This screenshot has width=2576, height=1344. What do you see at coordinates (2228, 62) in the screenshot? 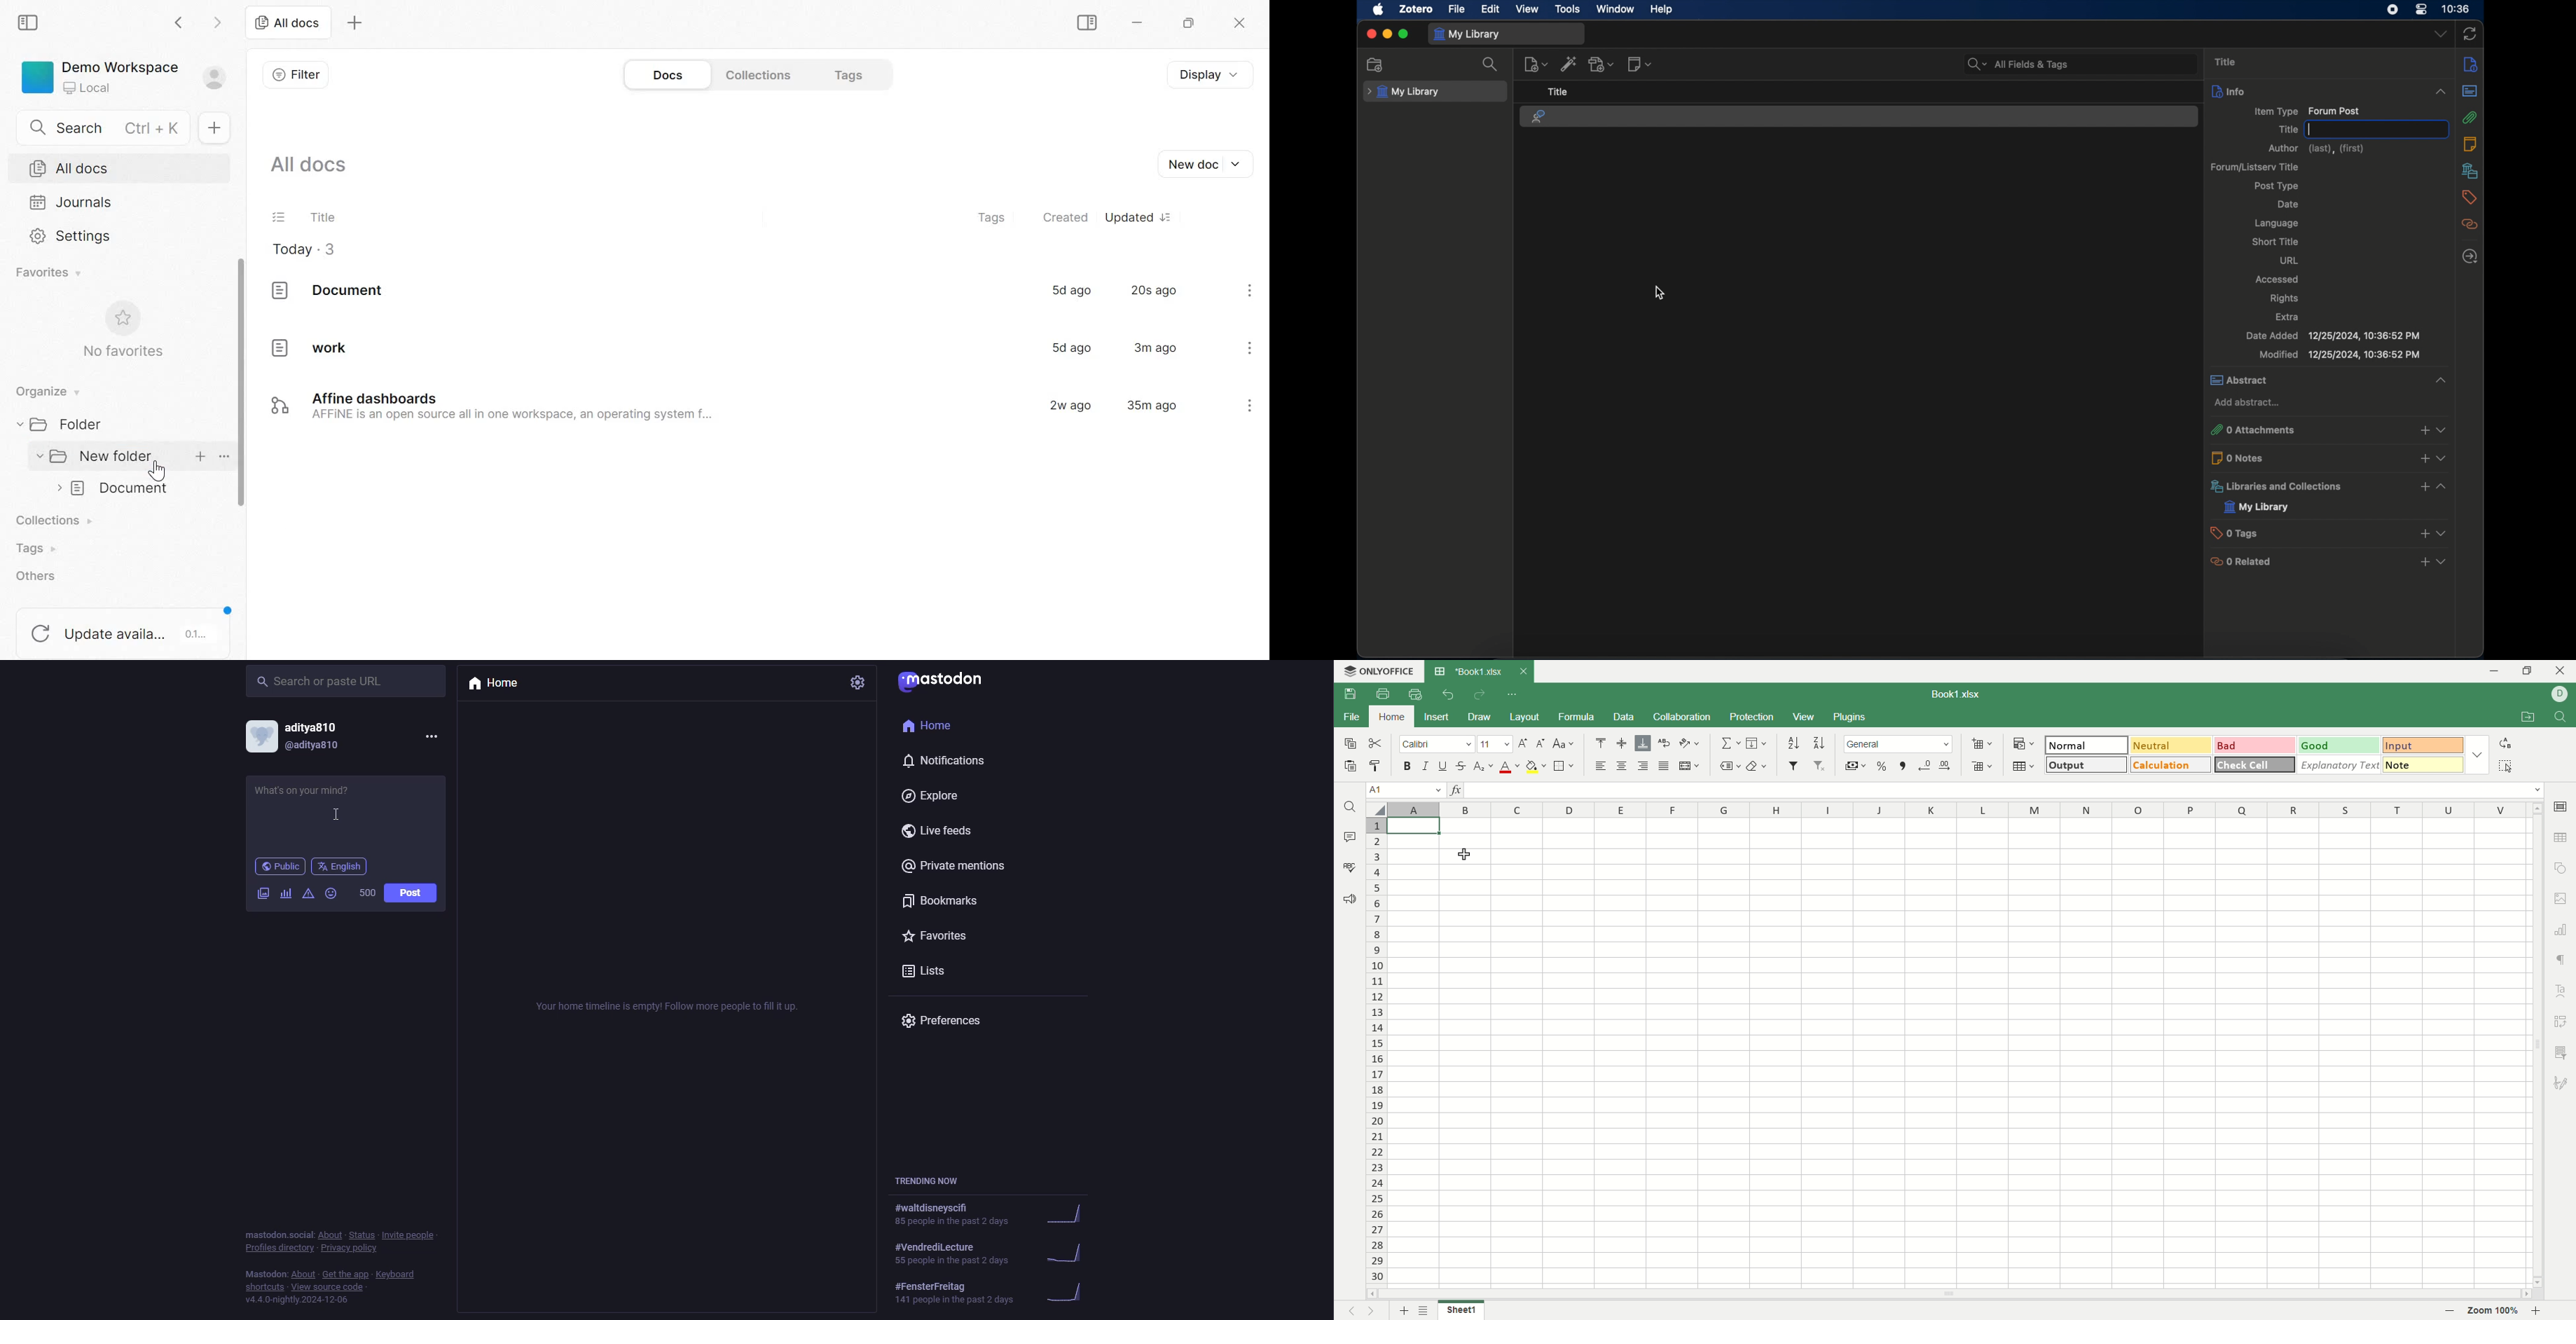
I see `title` at bounding box center [2228, 62].